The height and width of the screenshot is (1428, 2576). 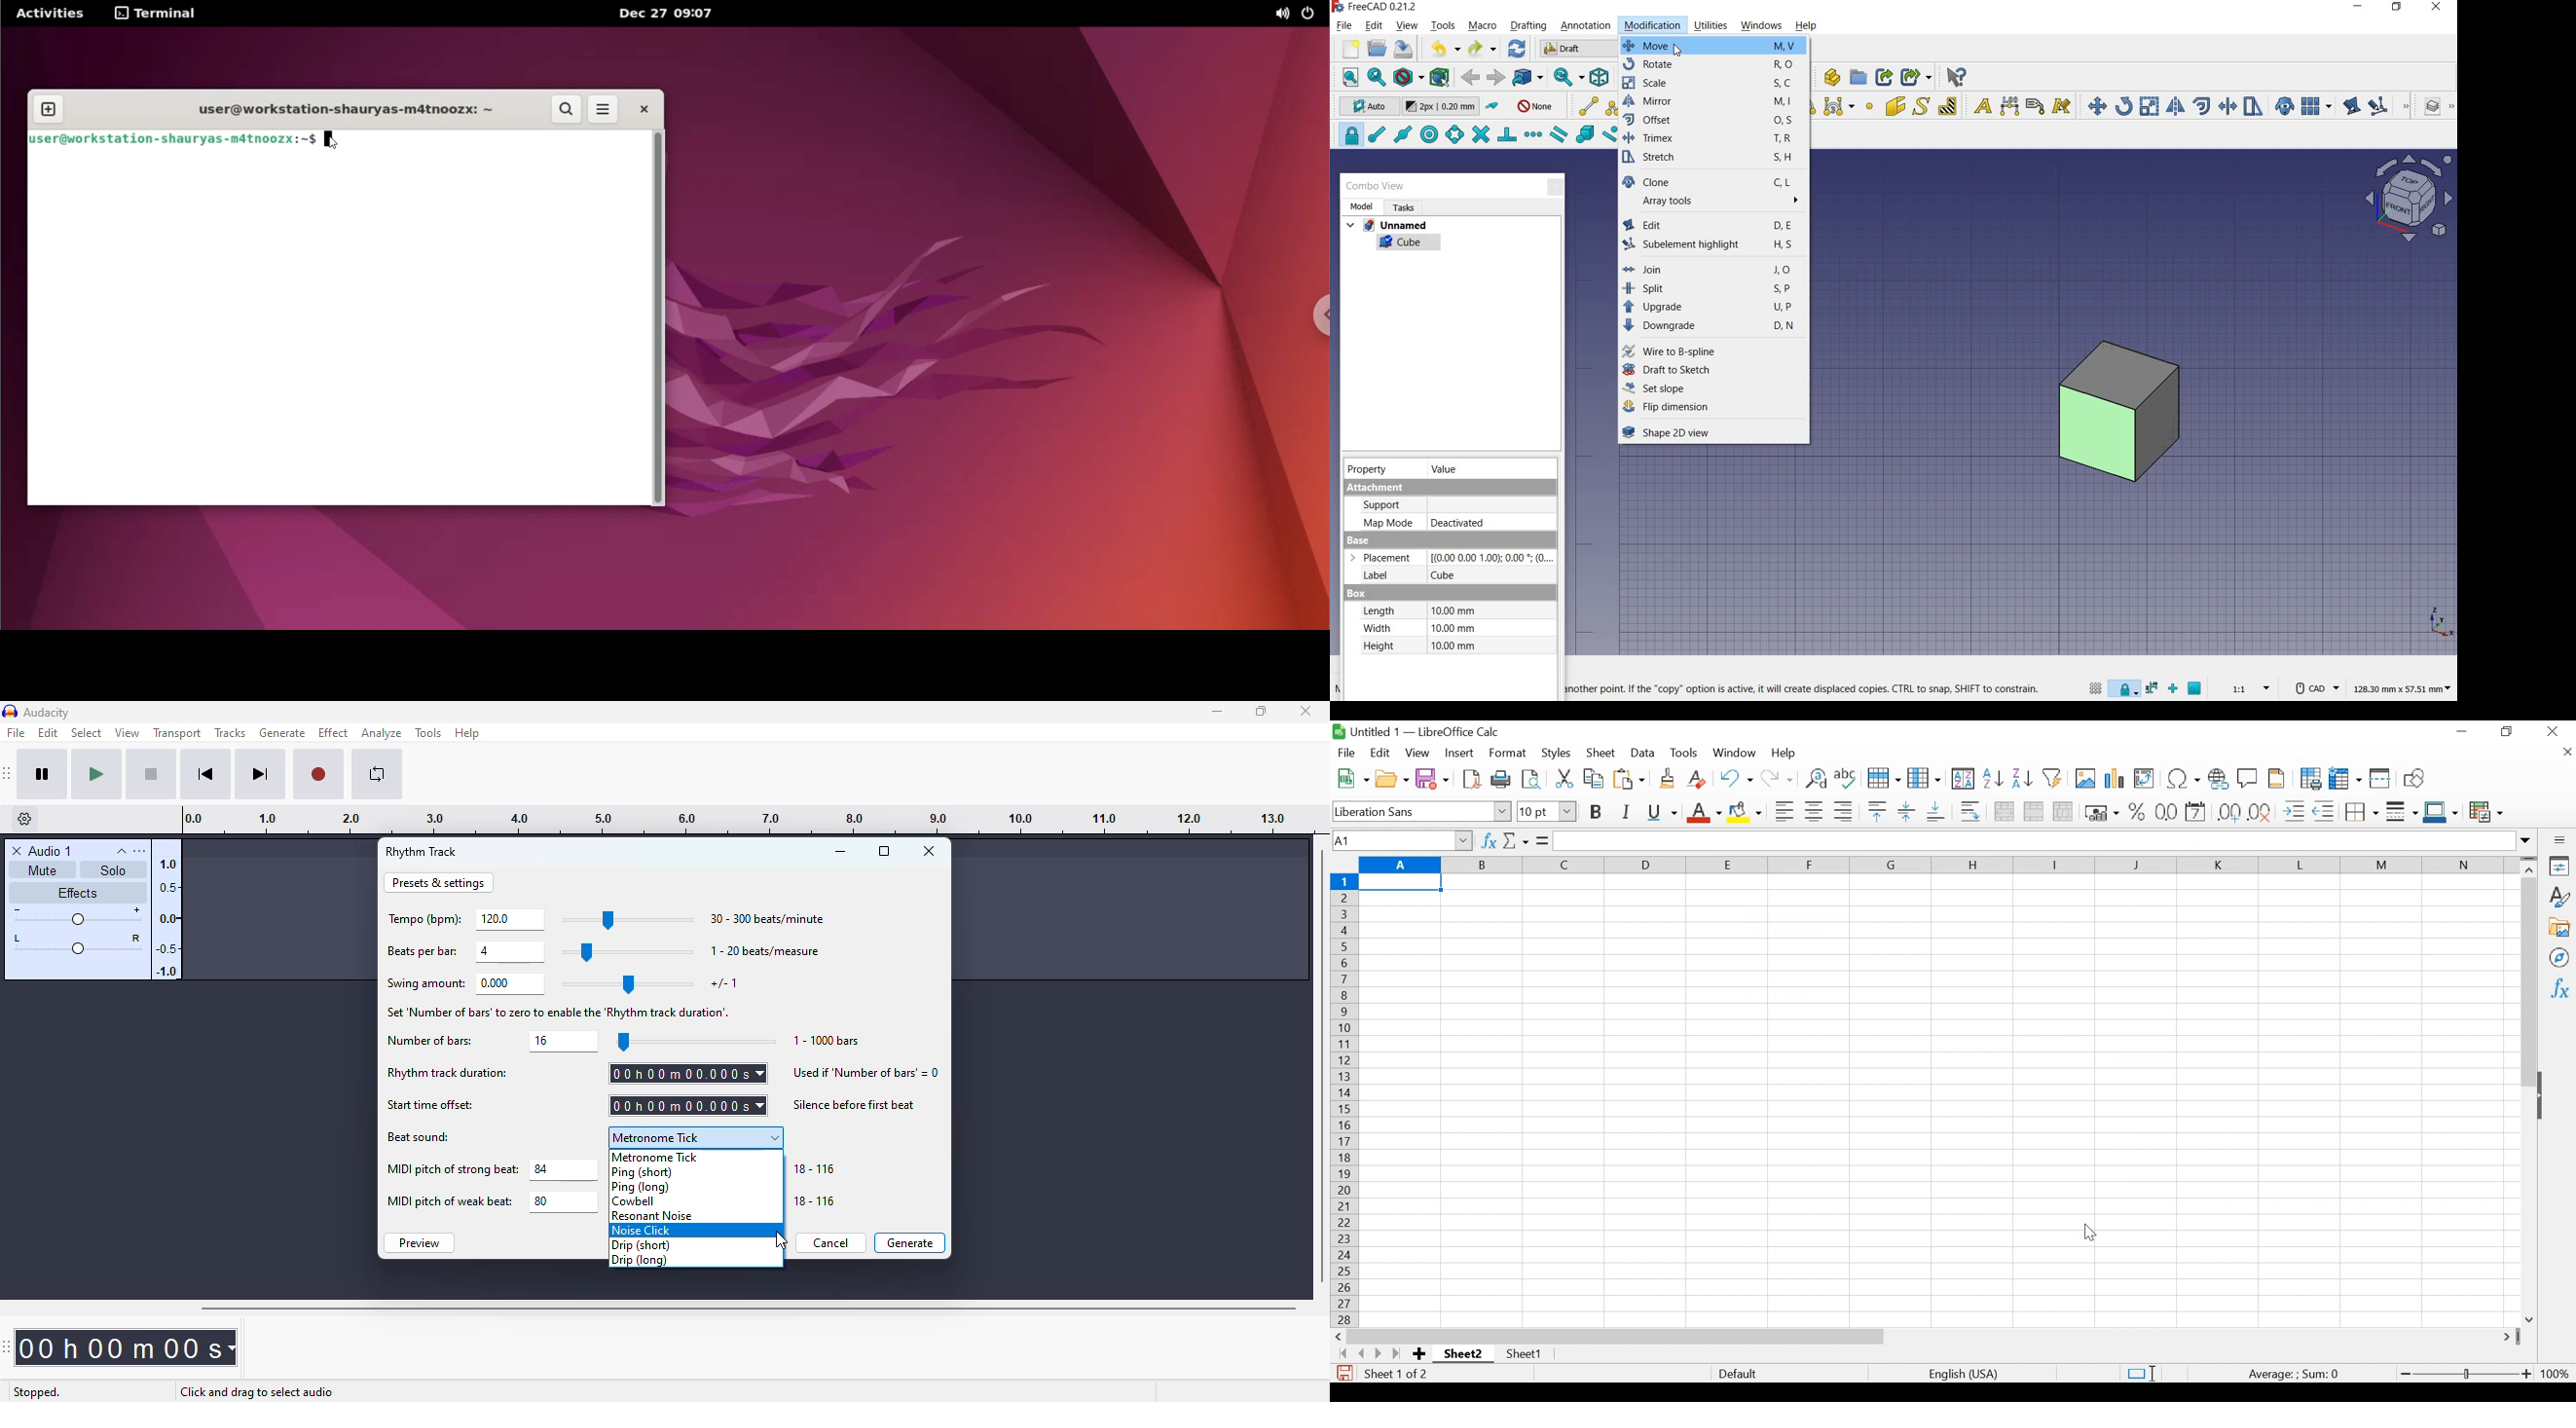 I want to click on snap parallel, so click(x=1559, y=136).